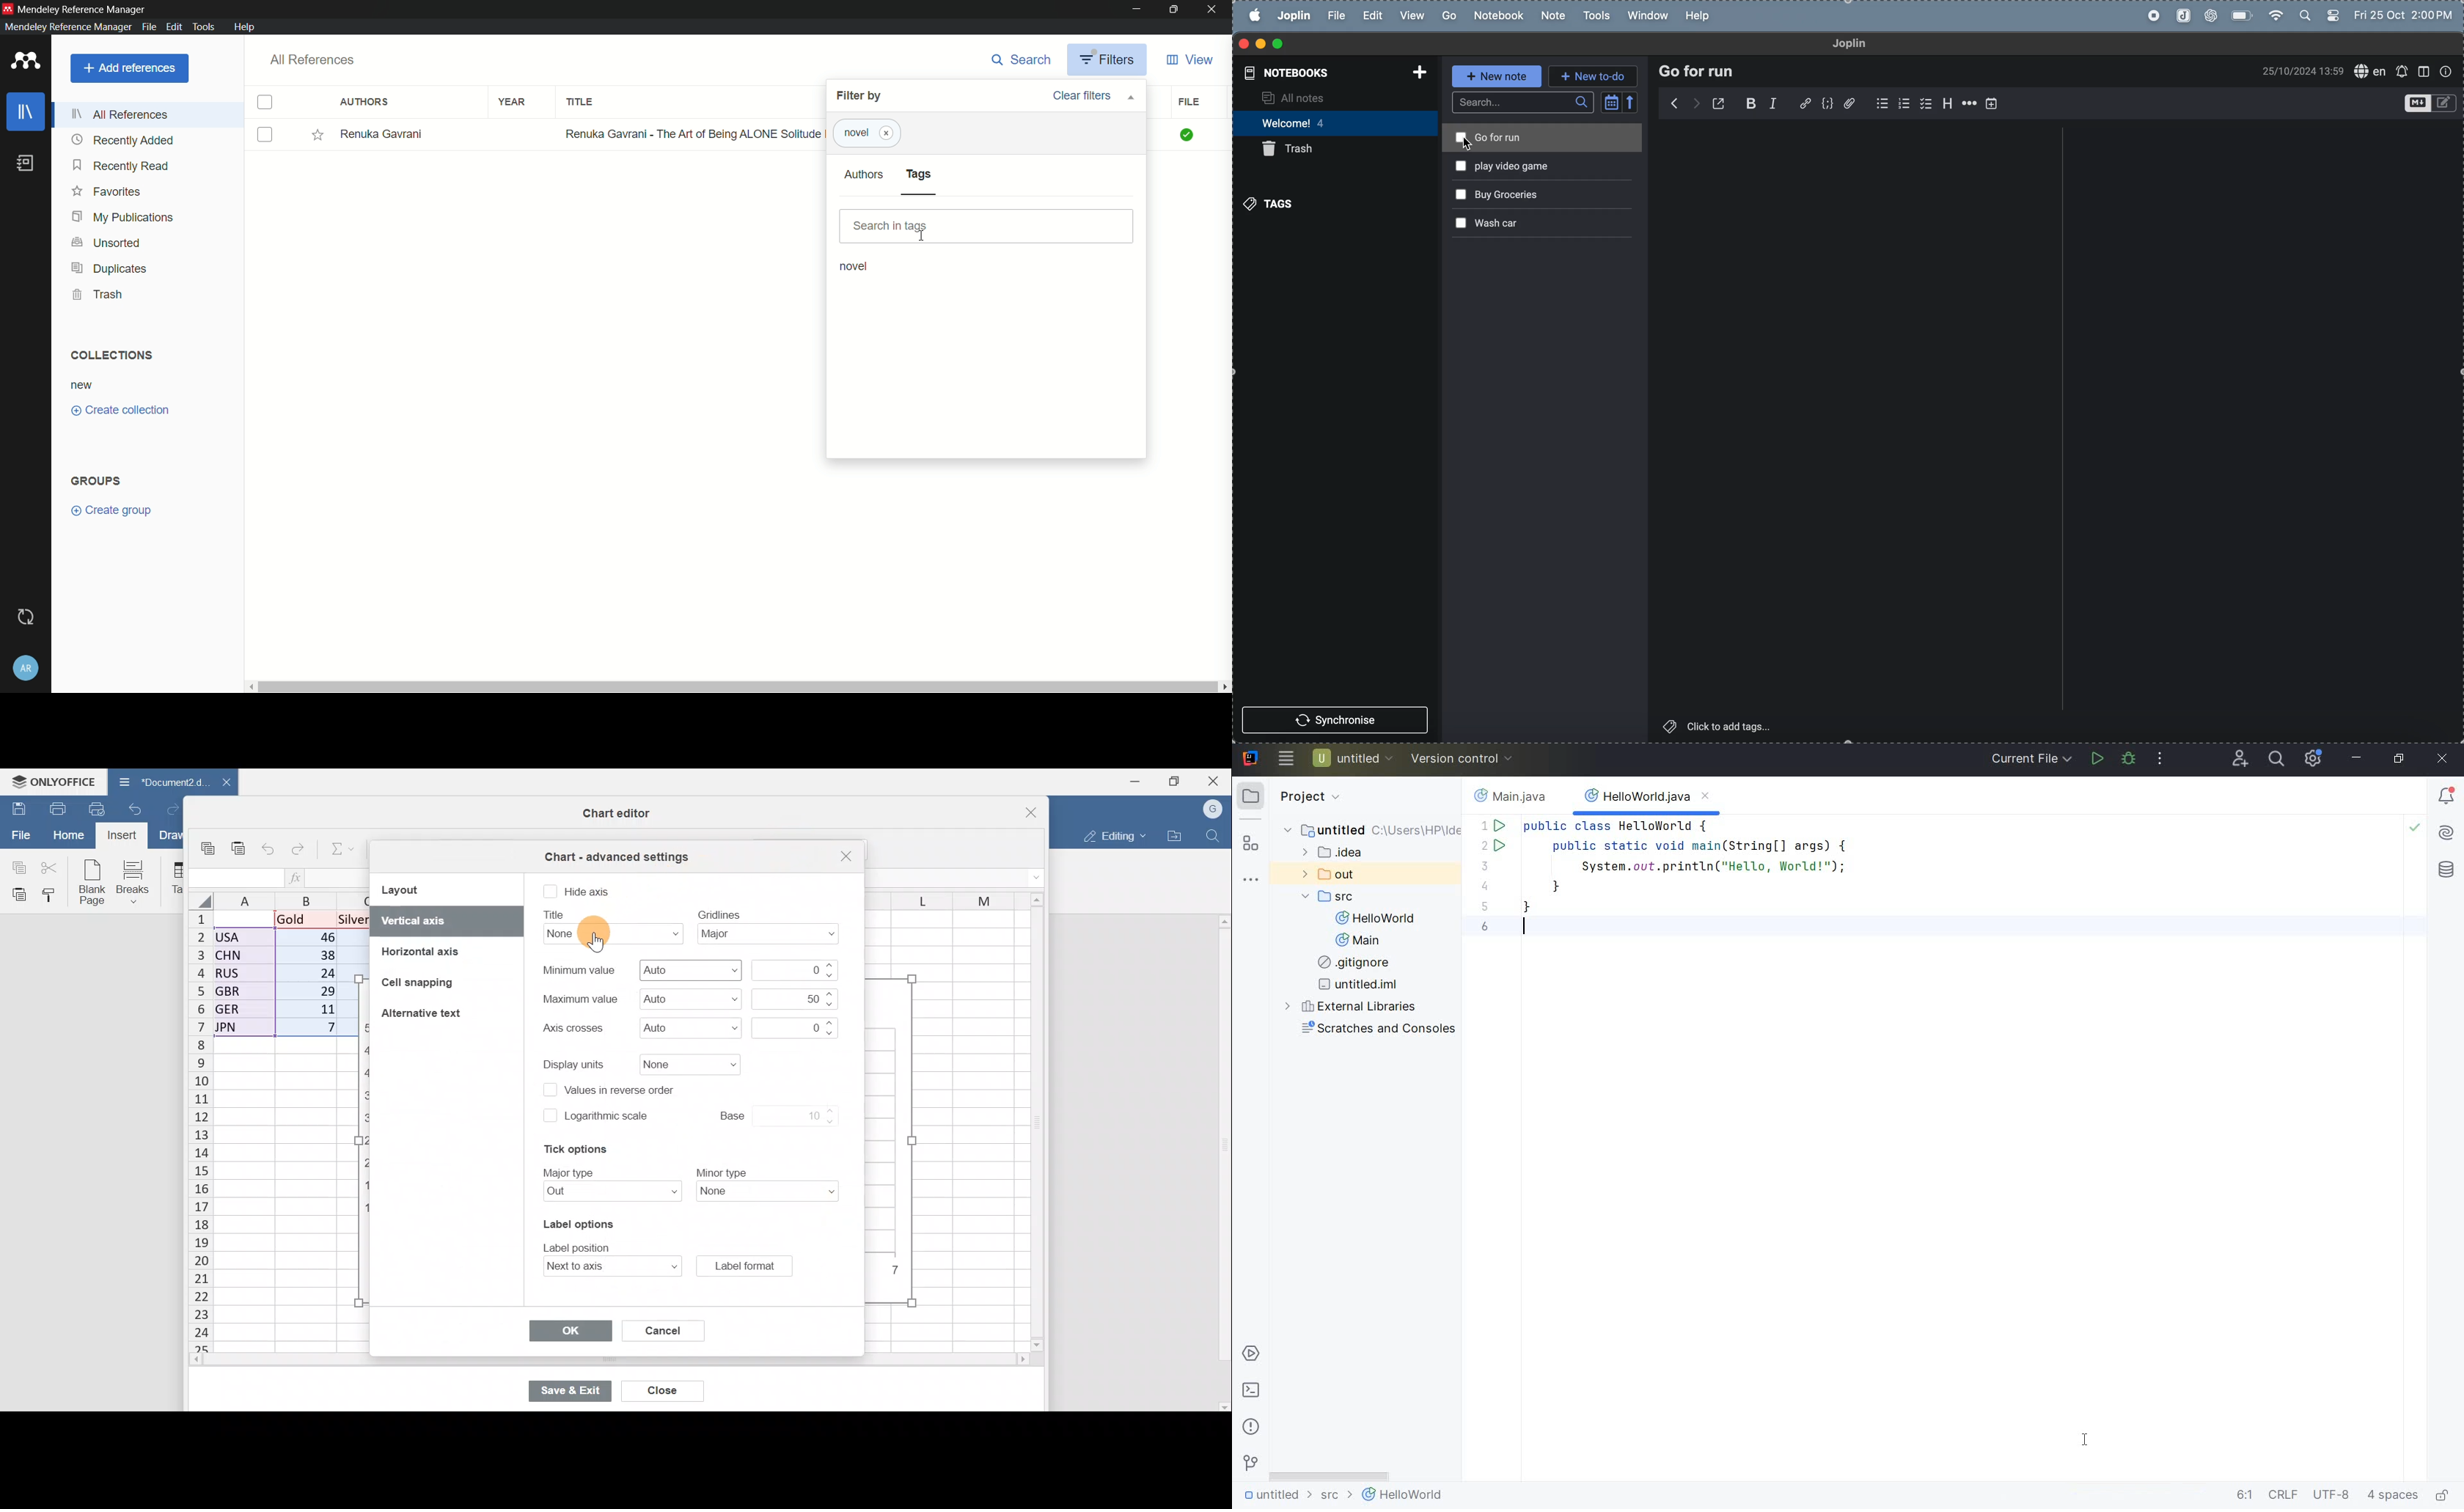 Image resolution: width=2464 pixels, height=1512 pixels. Describe the element at coordinates (54, 781) in the screenshot. I see `ONLYOFFICE Menu` at that location.